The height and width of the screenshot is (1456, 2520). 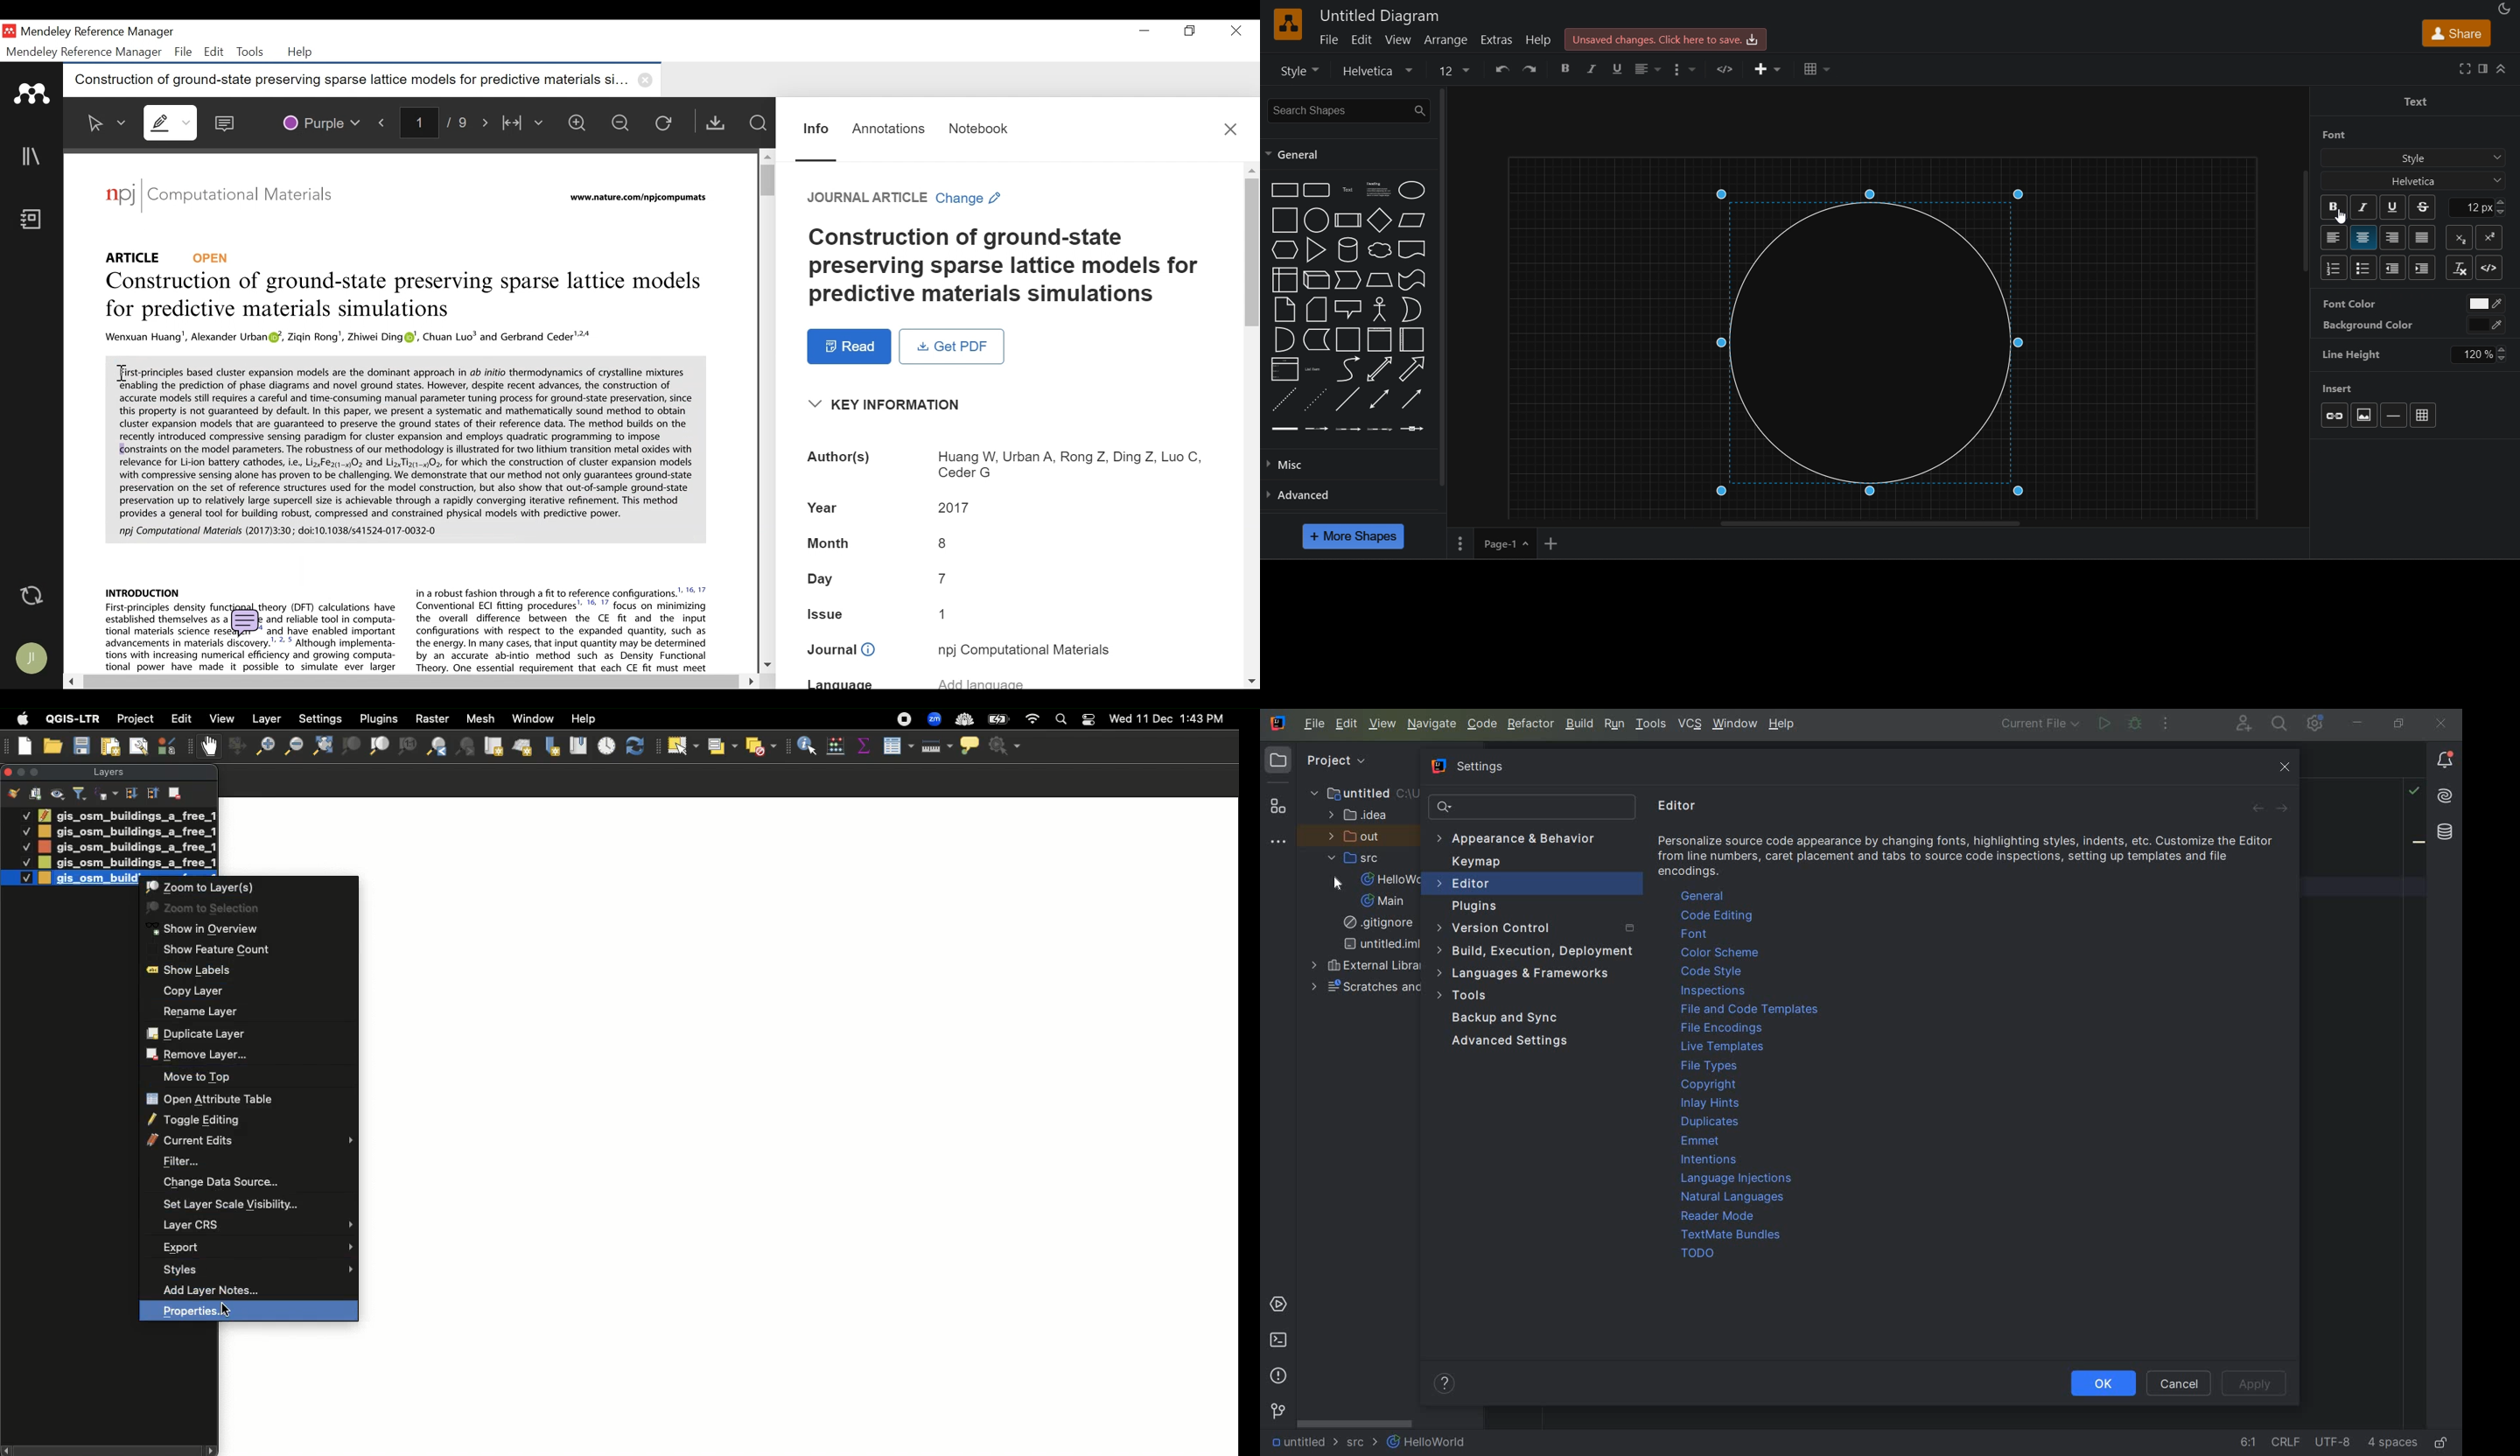 What do you see at coordinates (1381, 283) in the screenshot?
I see `trapezoid` at bounding box center [1381, 283].